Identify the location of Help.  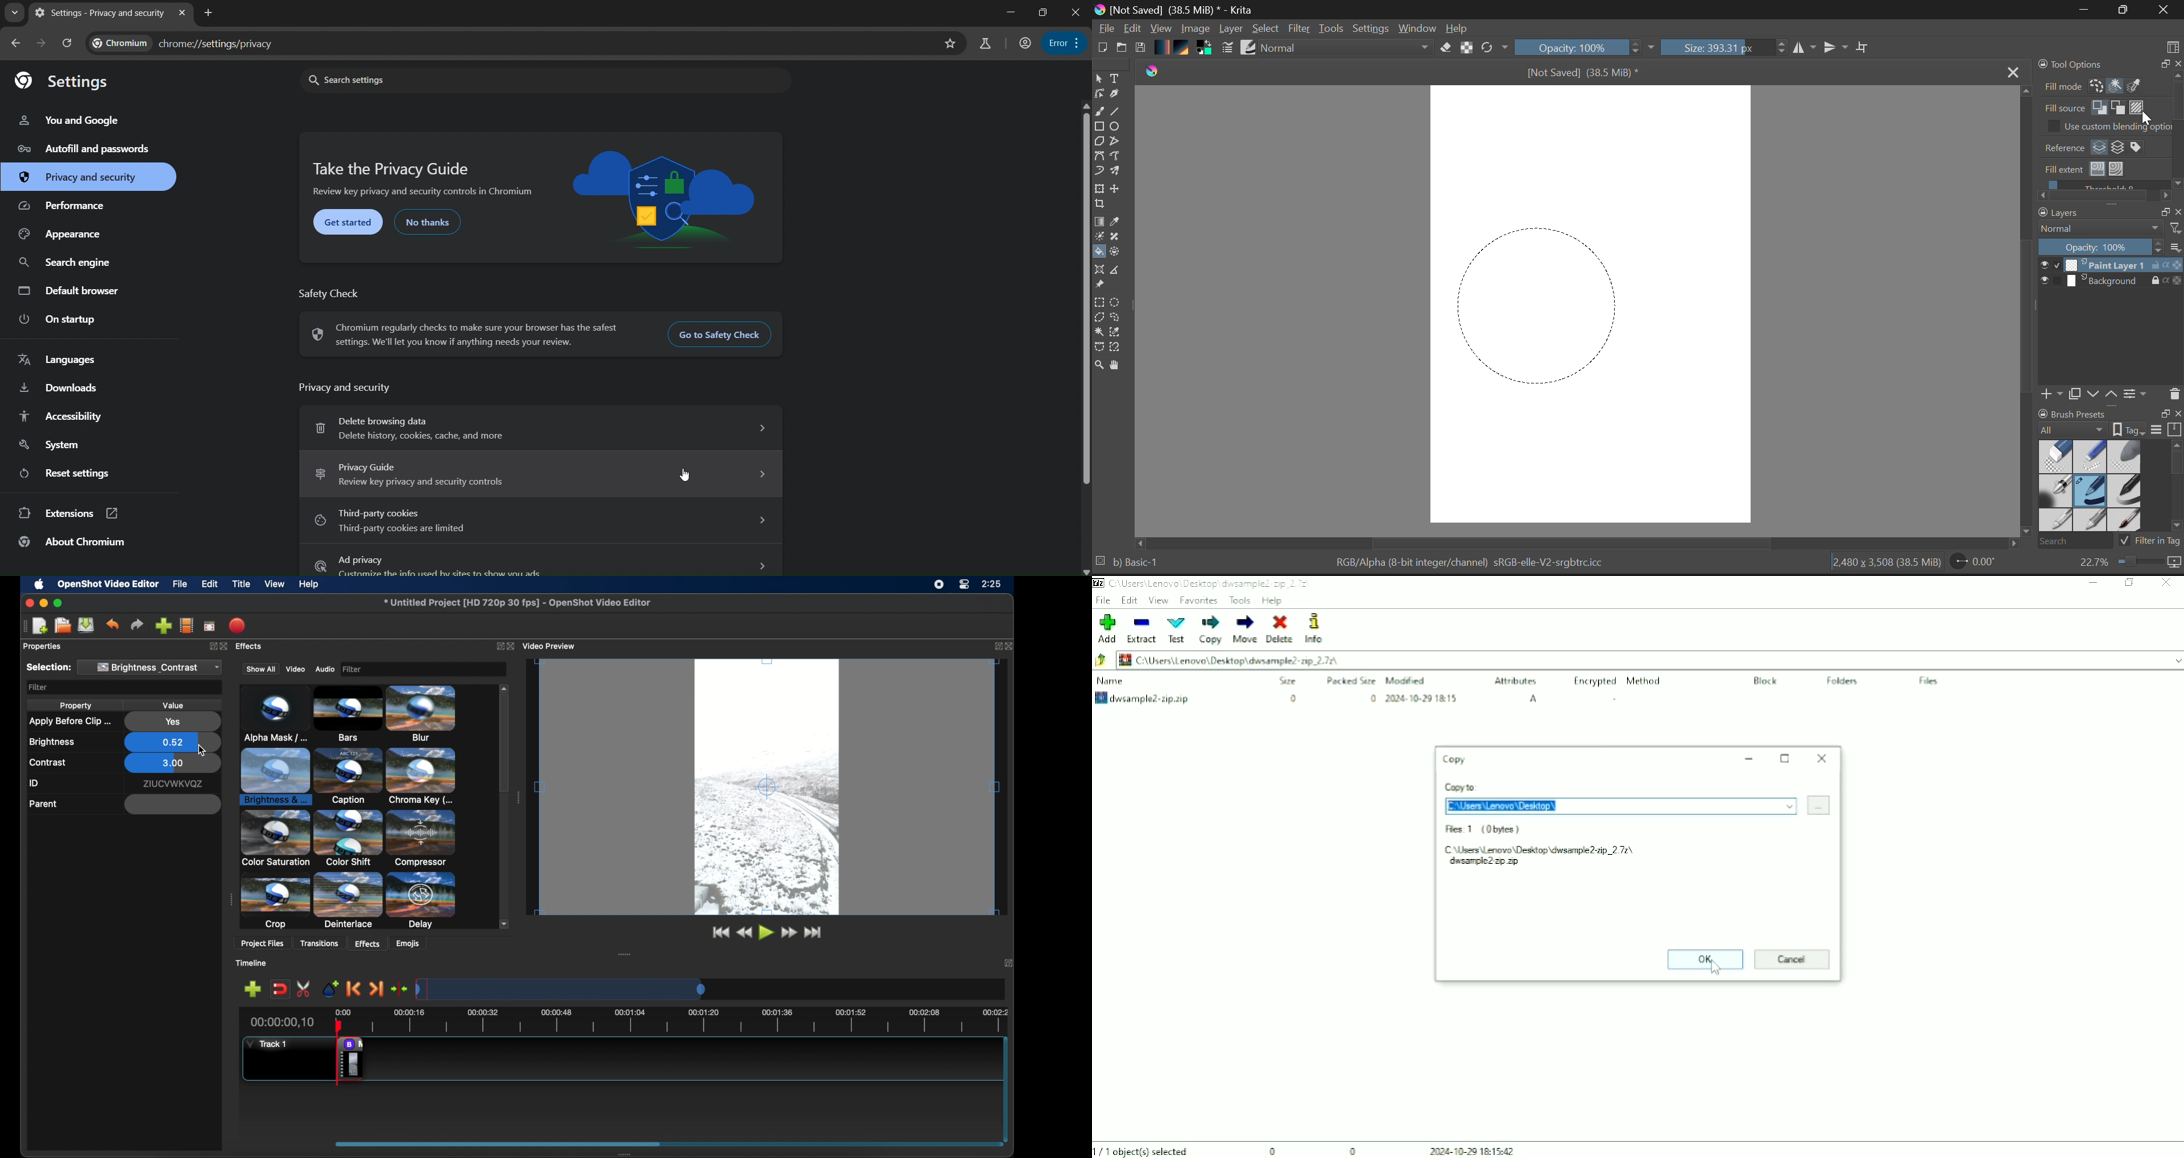
(1457, 28).